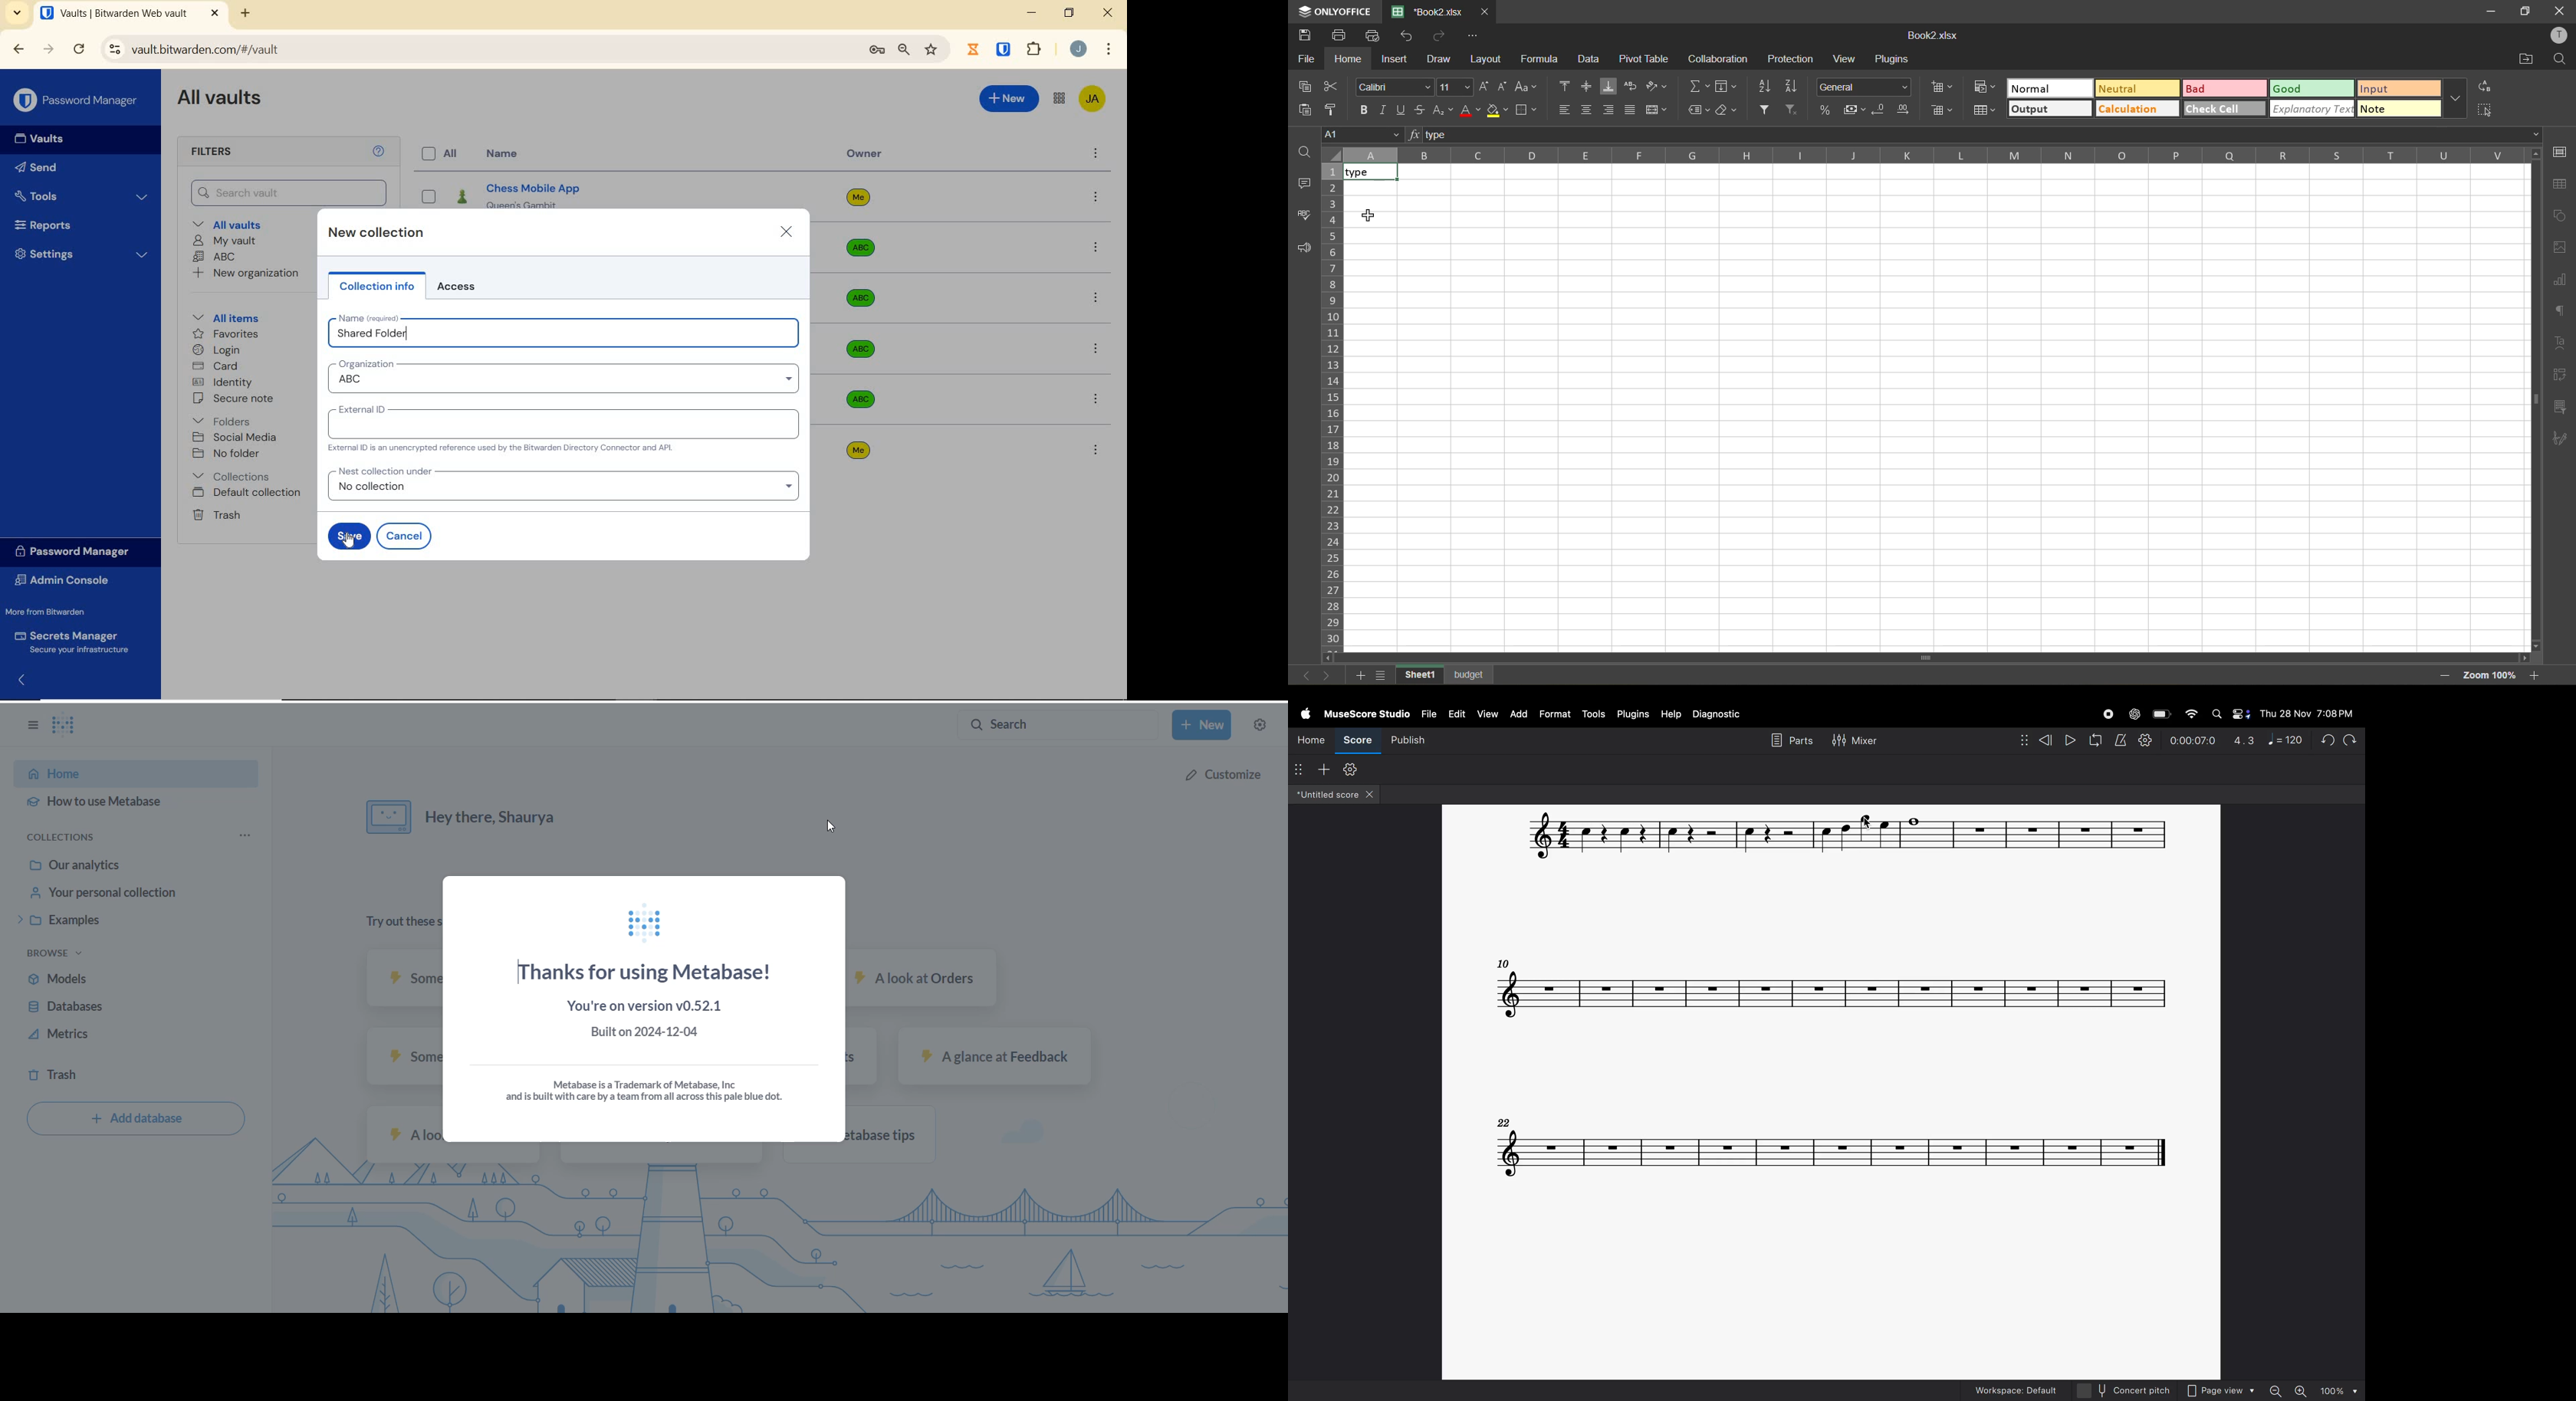 The image size is (2576, 1428). I want to click on You're on version v0.52.1, so click(645, 1004).